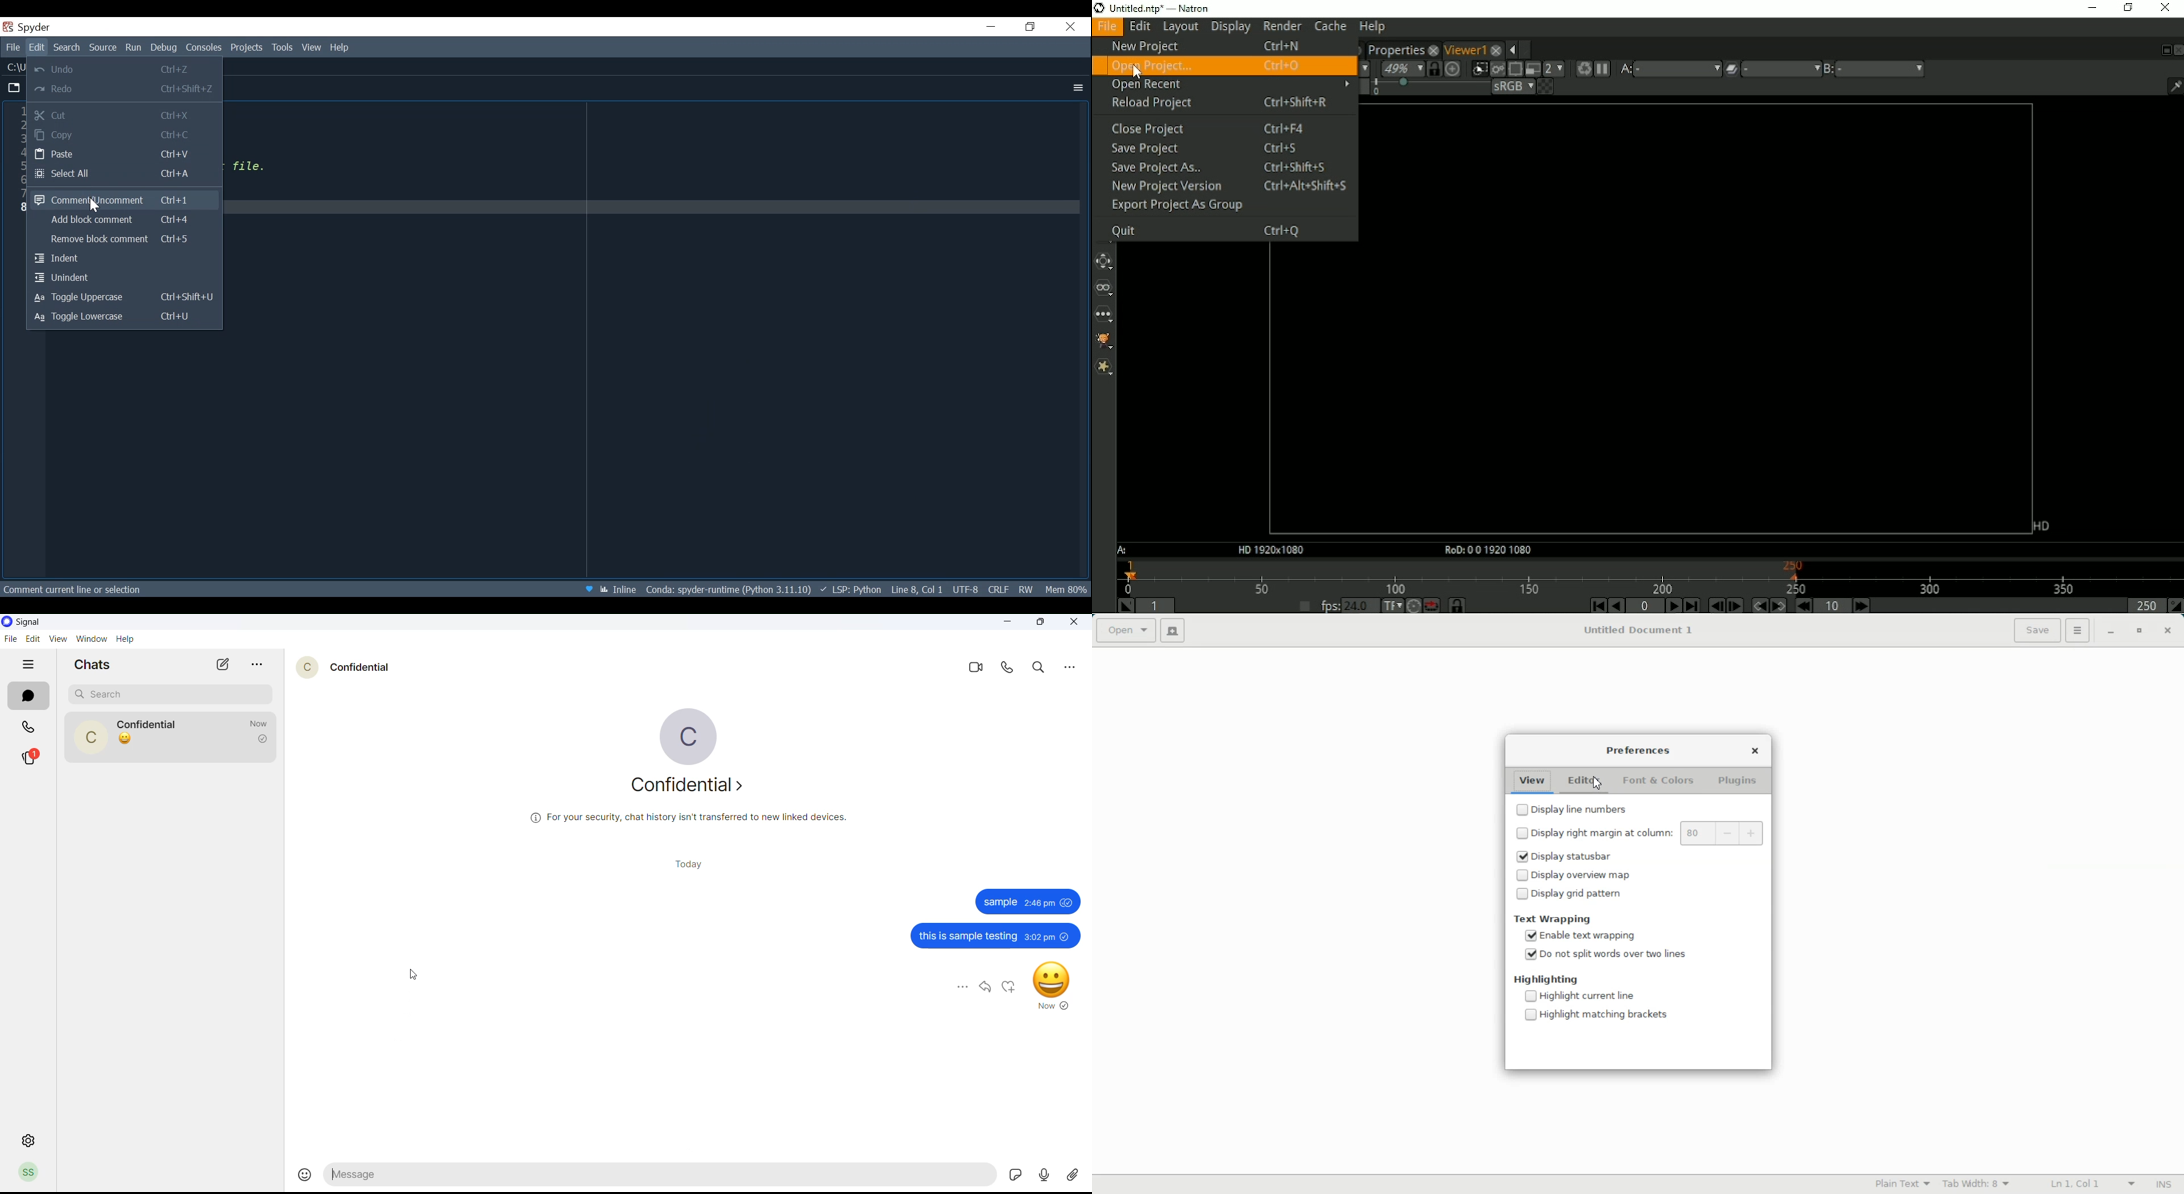  I want to click on Text Wrapping, so click(1554, 919).